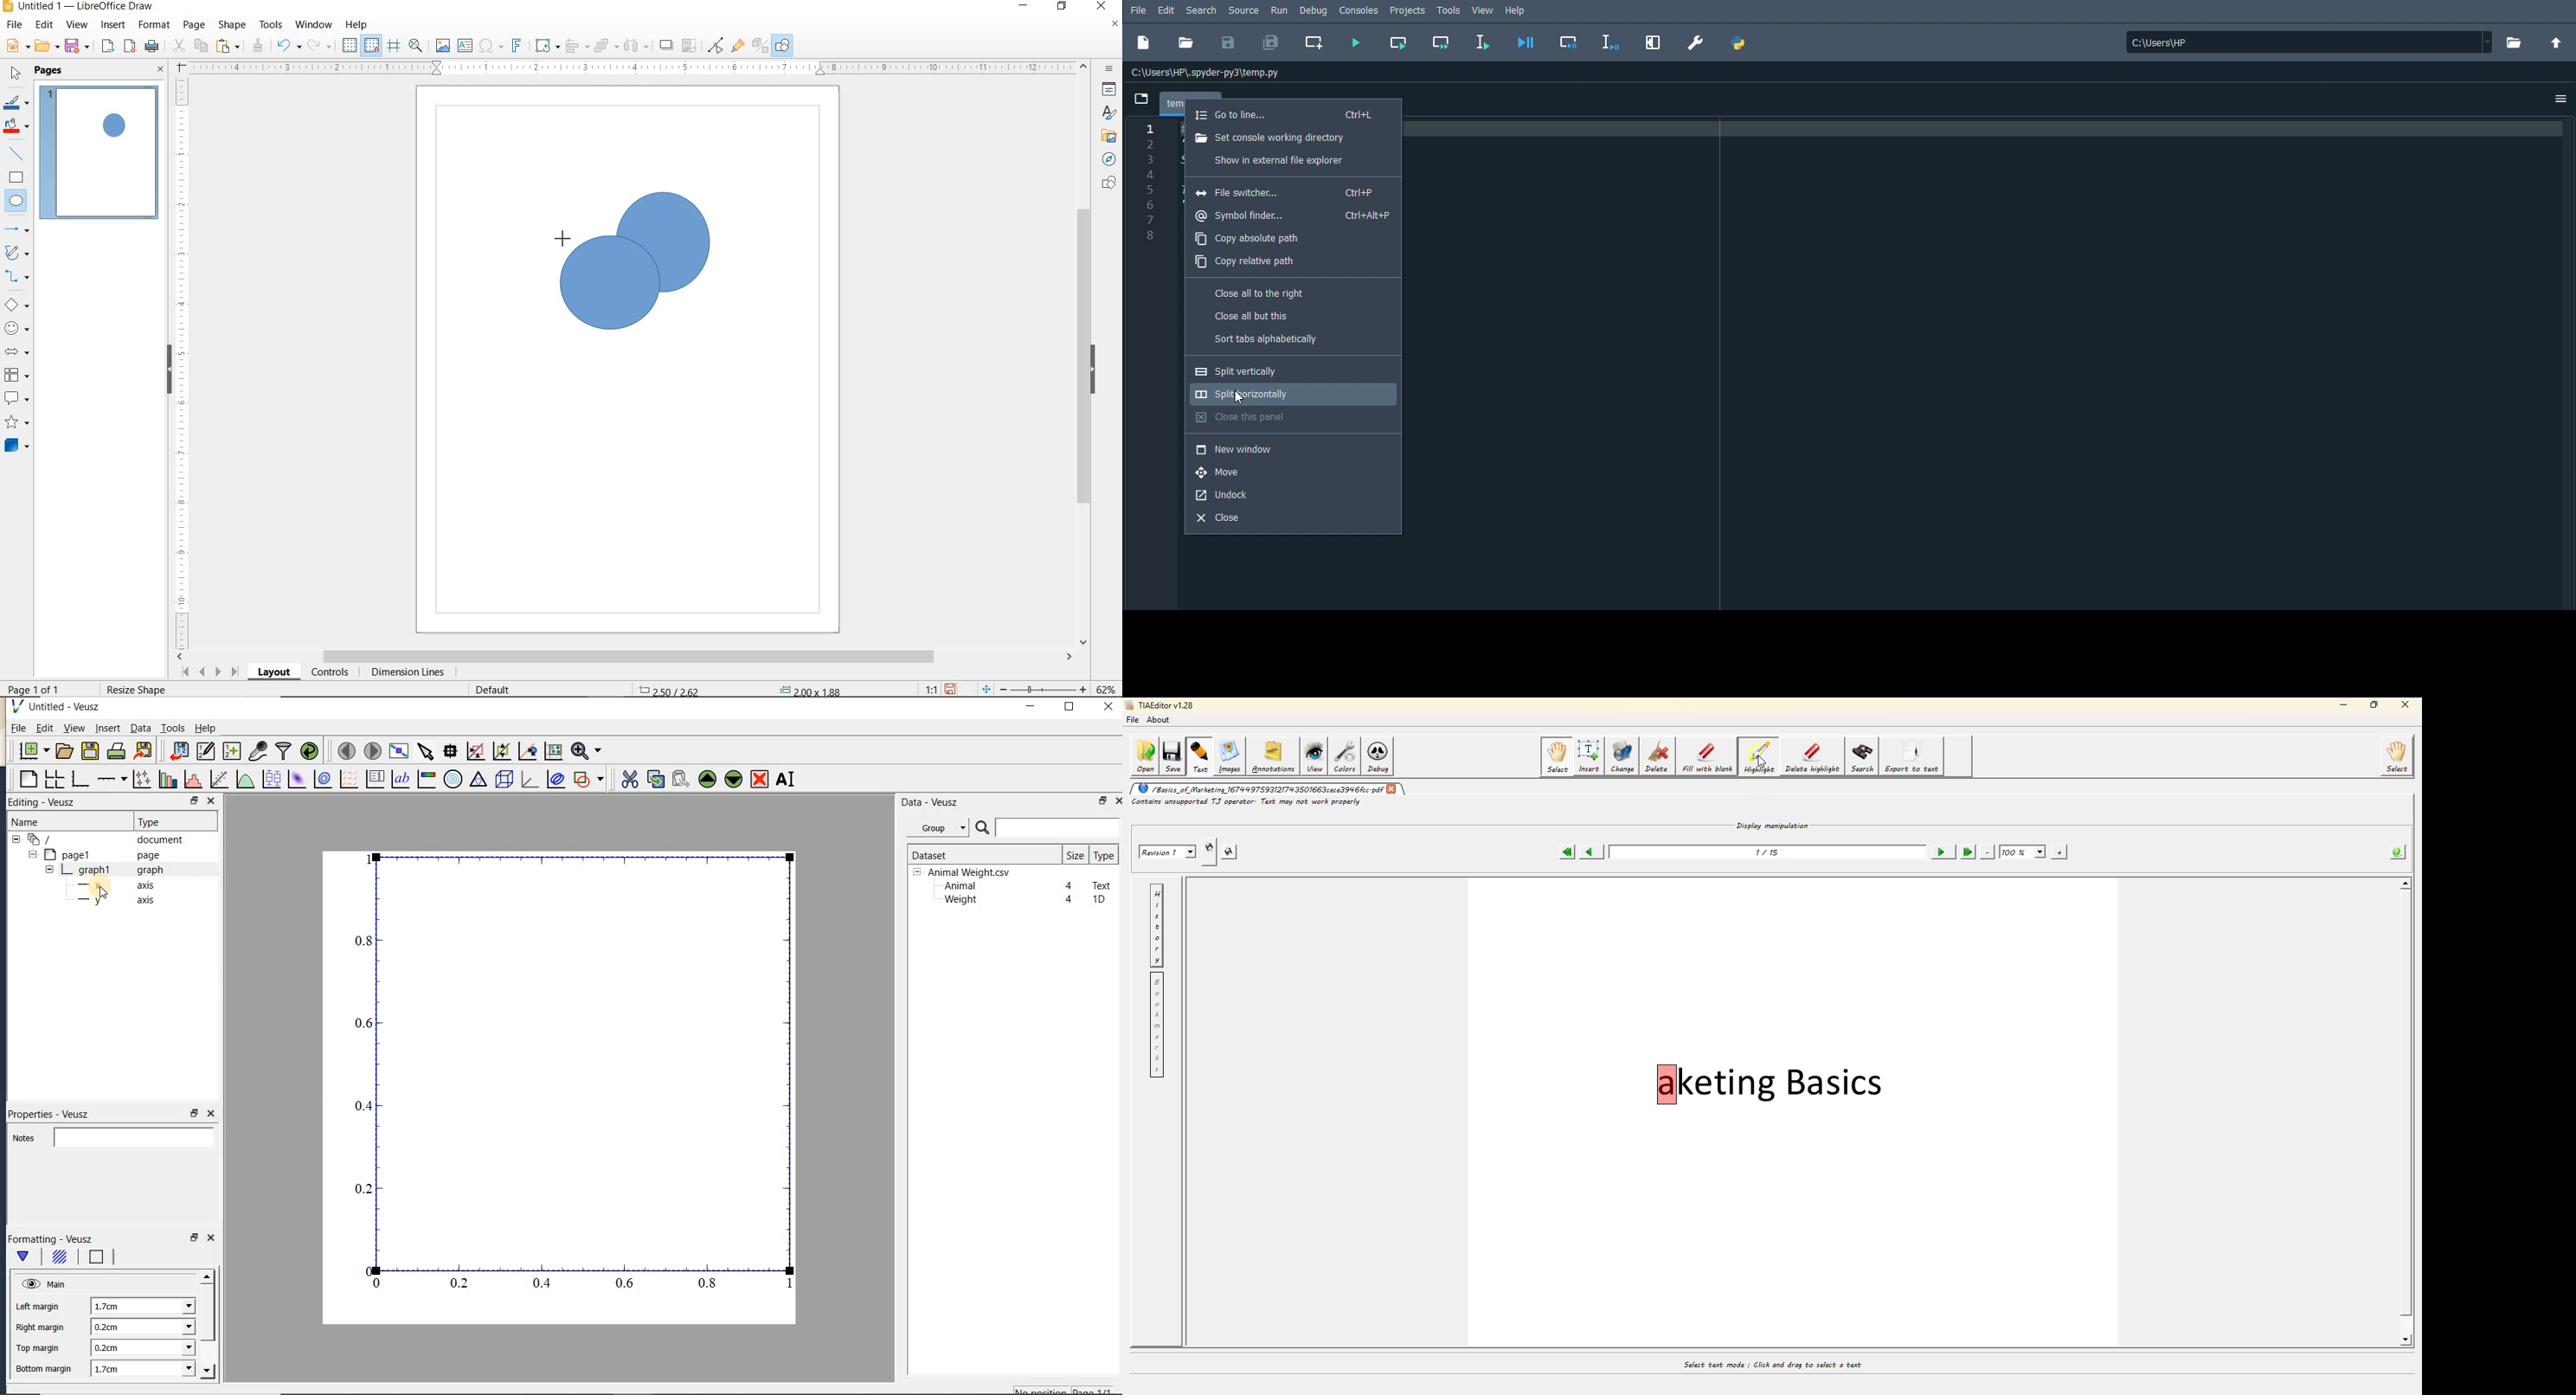 This screenshot has height=1400, width=2576. I want to click on Change to working directory, so click(2554, 42).